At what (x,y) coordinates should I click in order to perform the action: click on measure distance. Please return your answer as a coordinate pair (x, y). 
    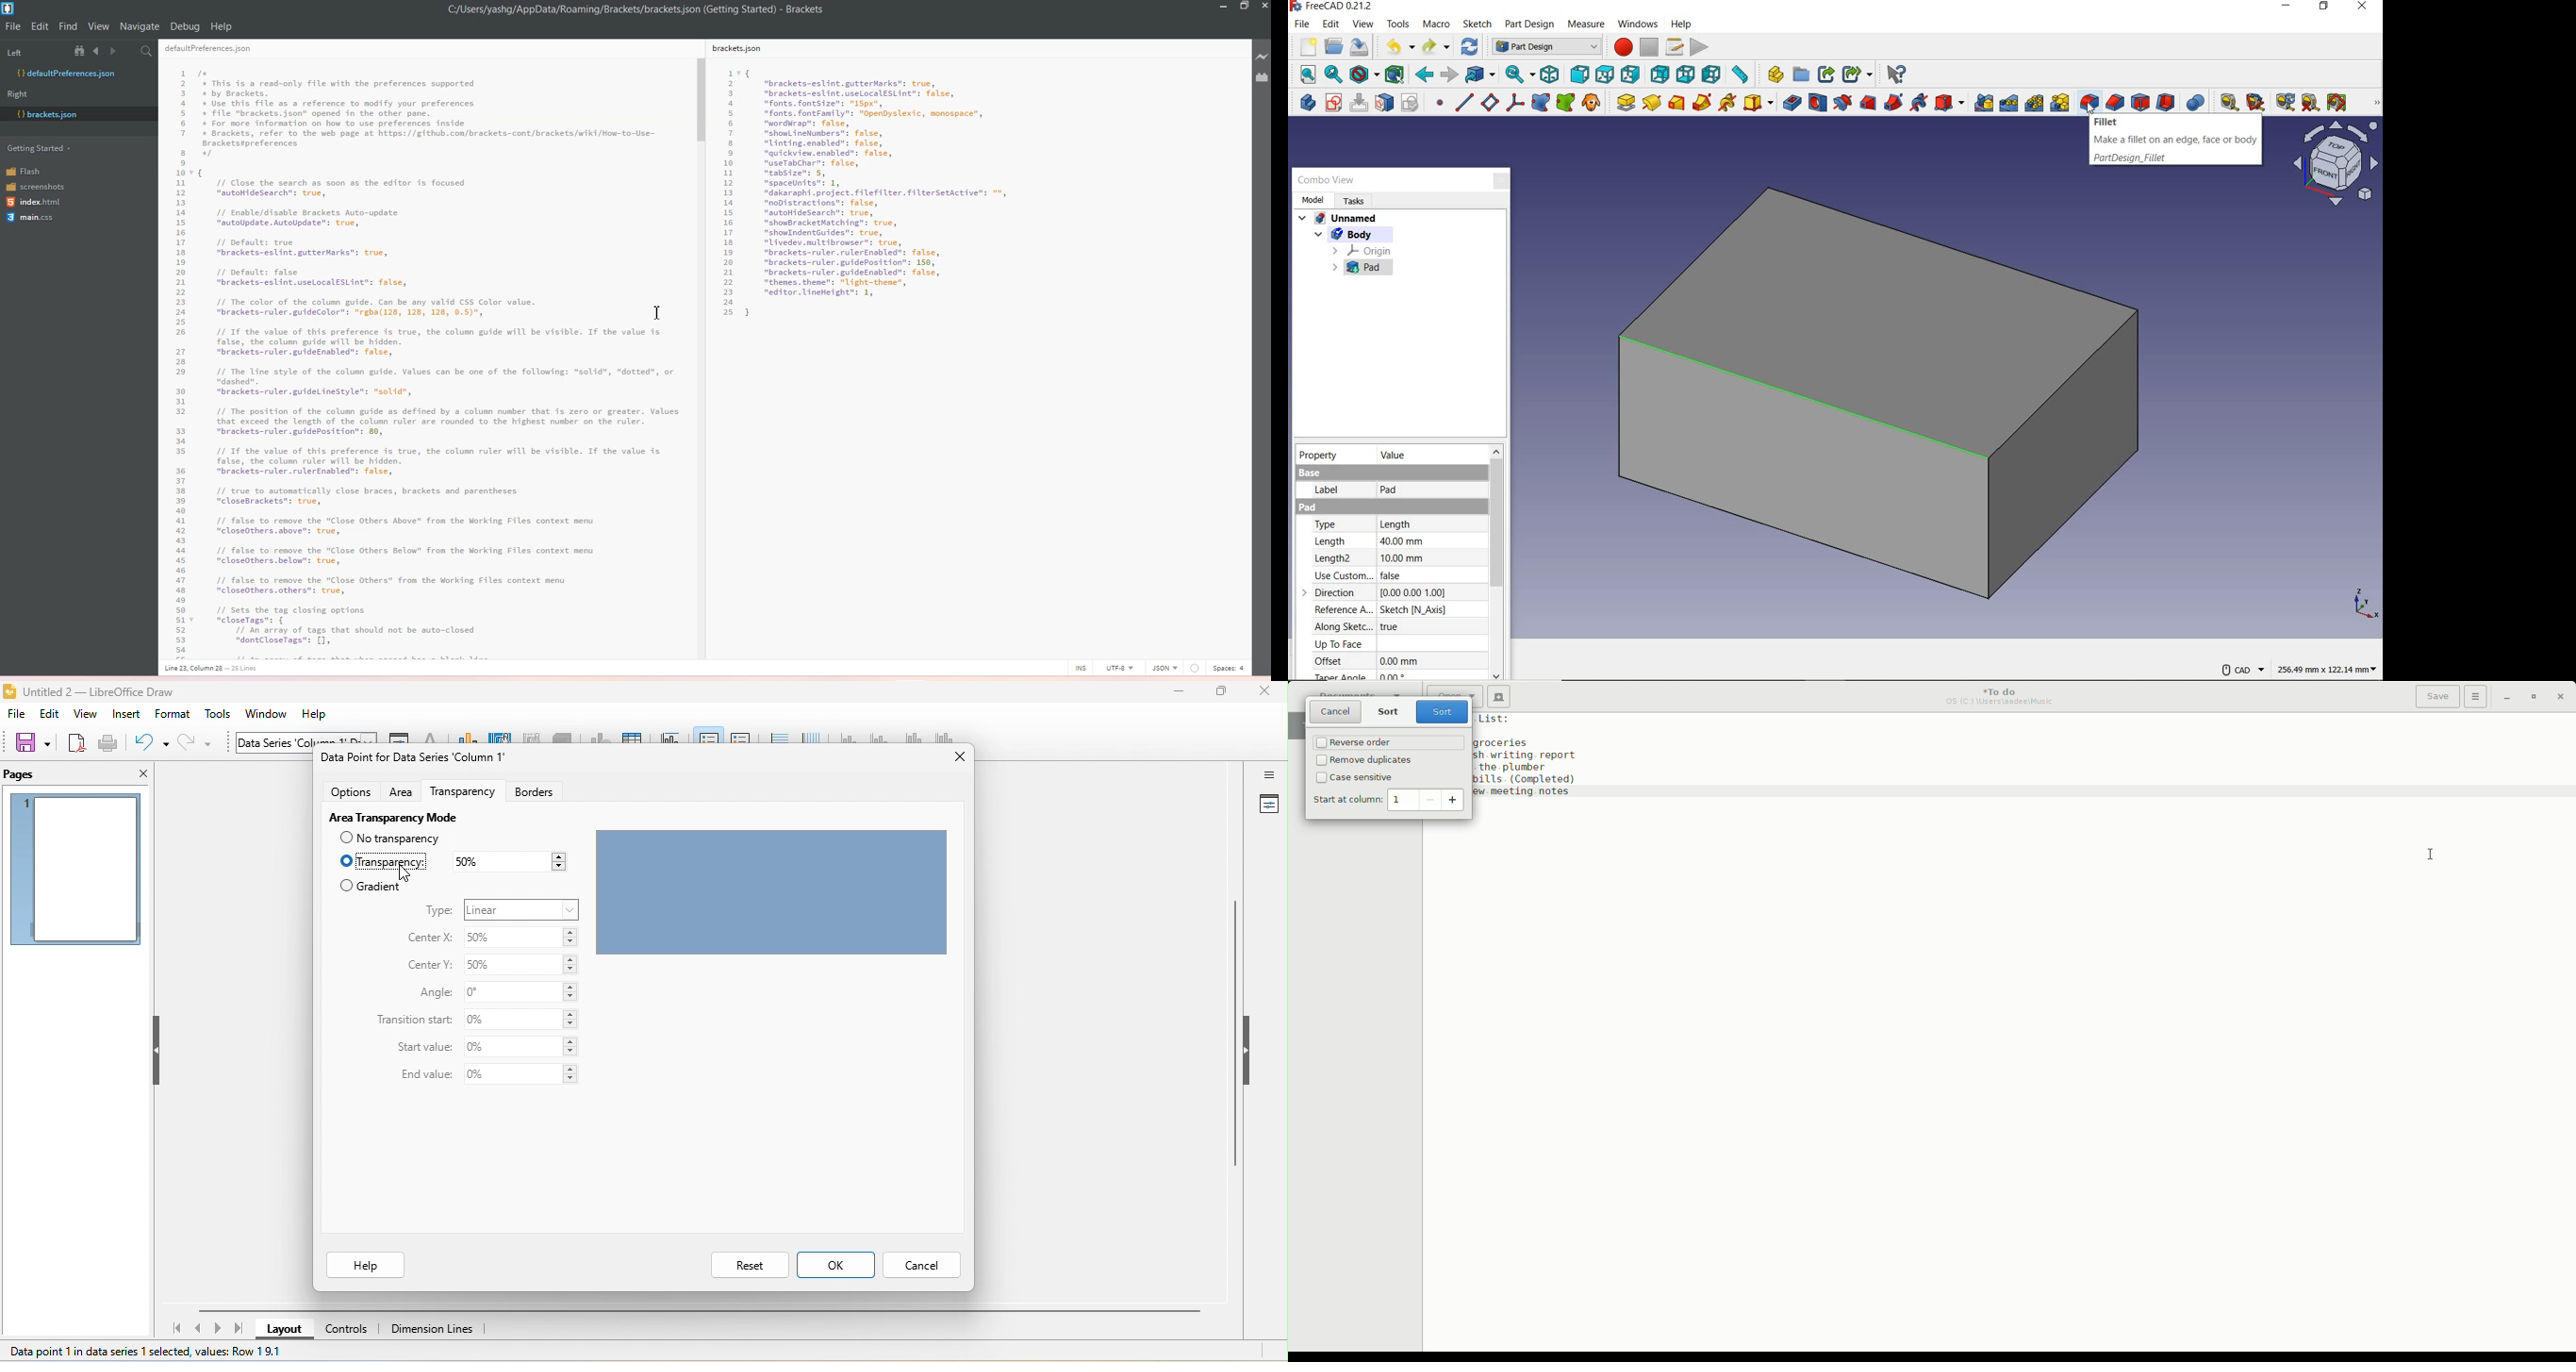
    Looking at the image, I should click on (1742, 75).